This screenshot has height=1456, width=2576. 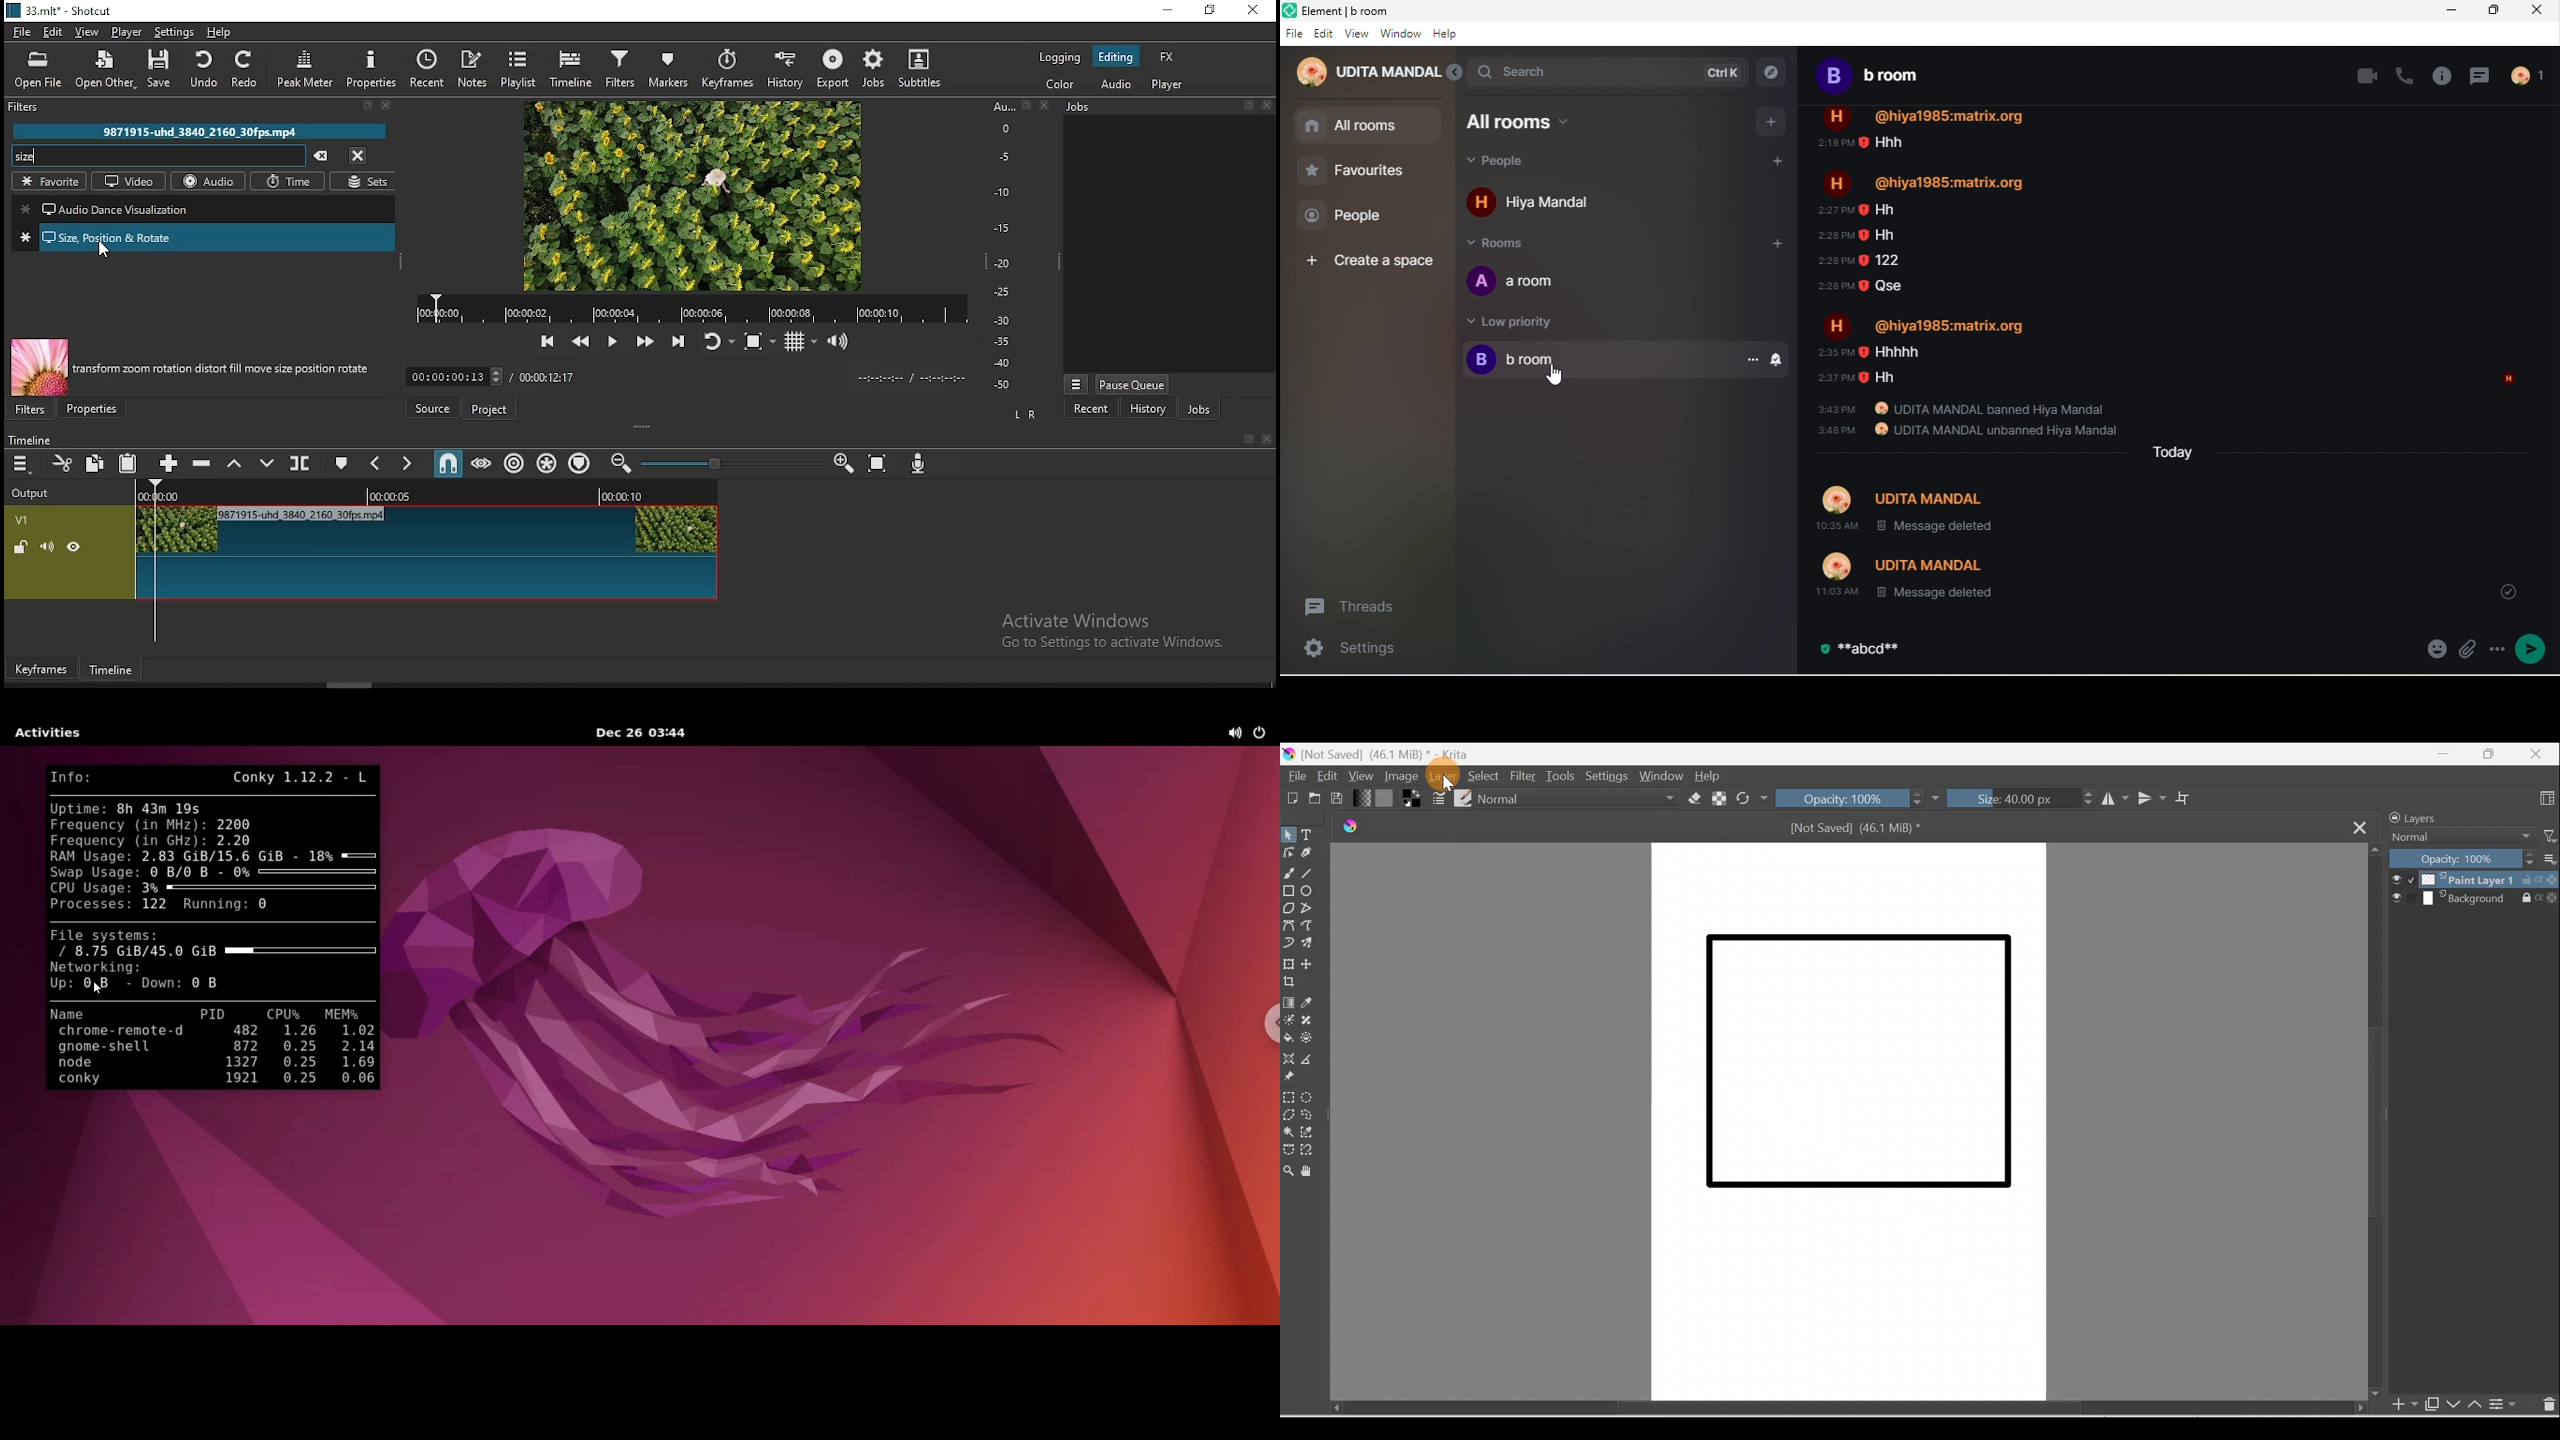 I want to click on add, so click(x=1771, y=121).